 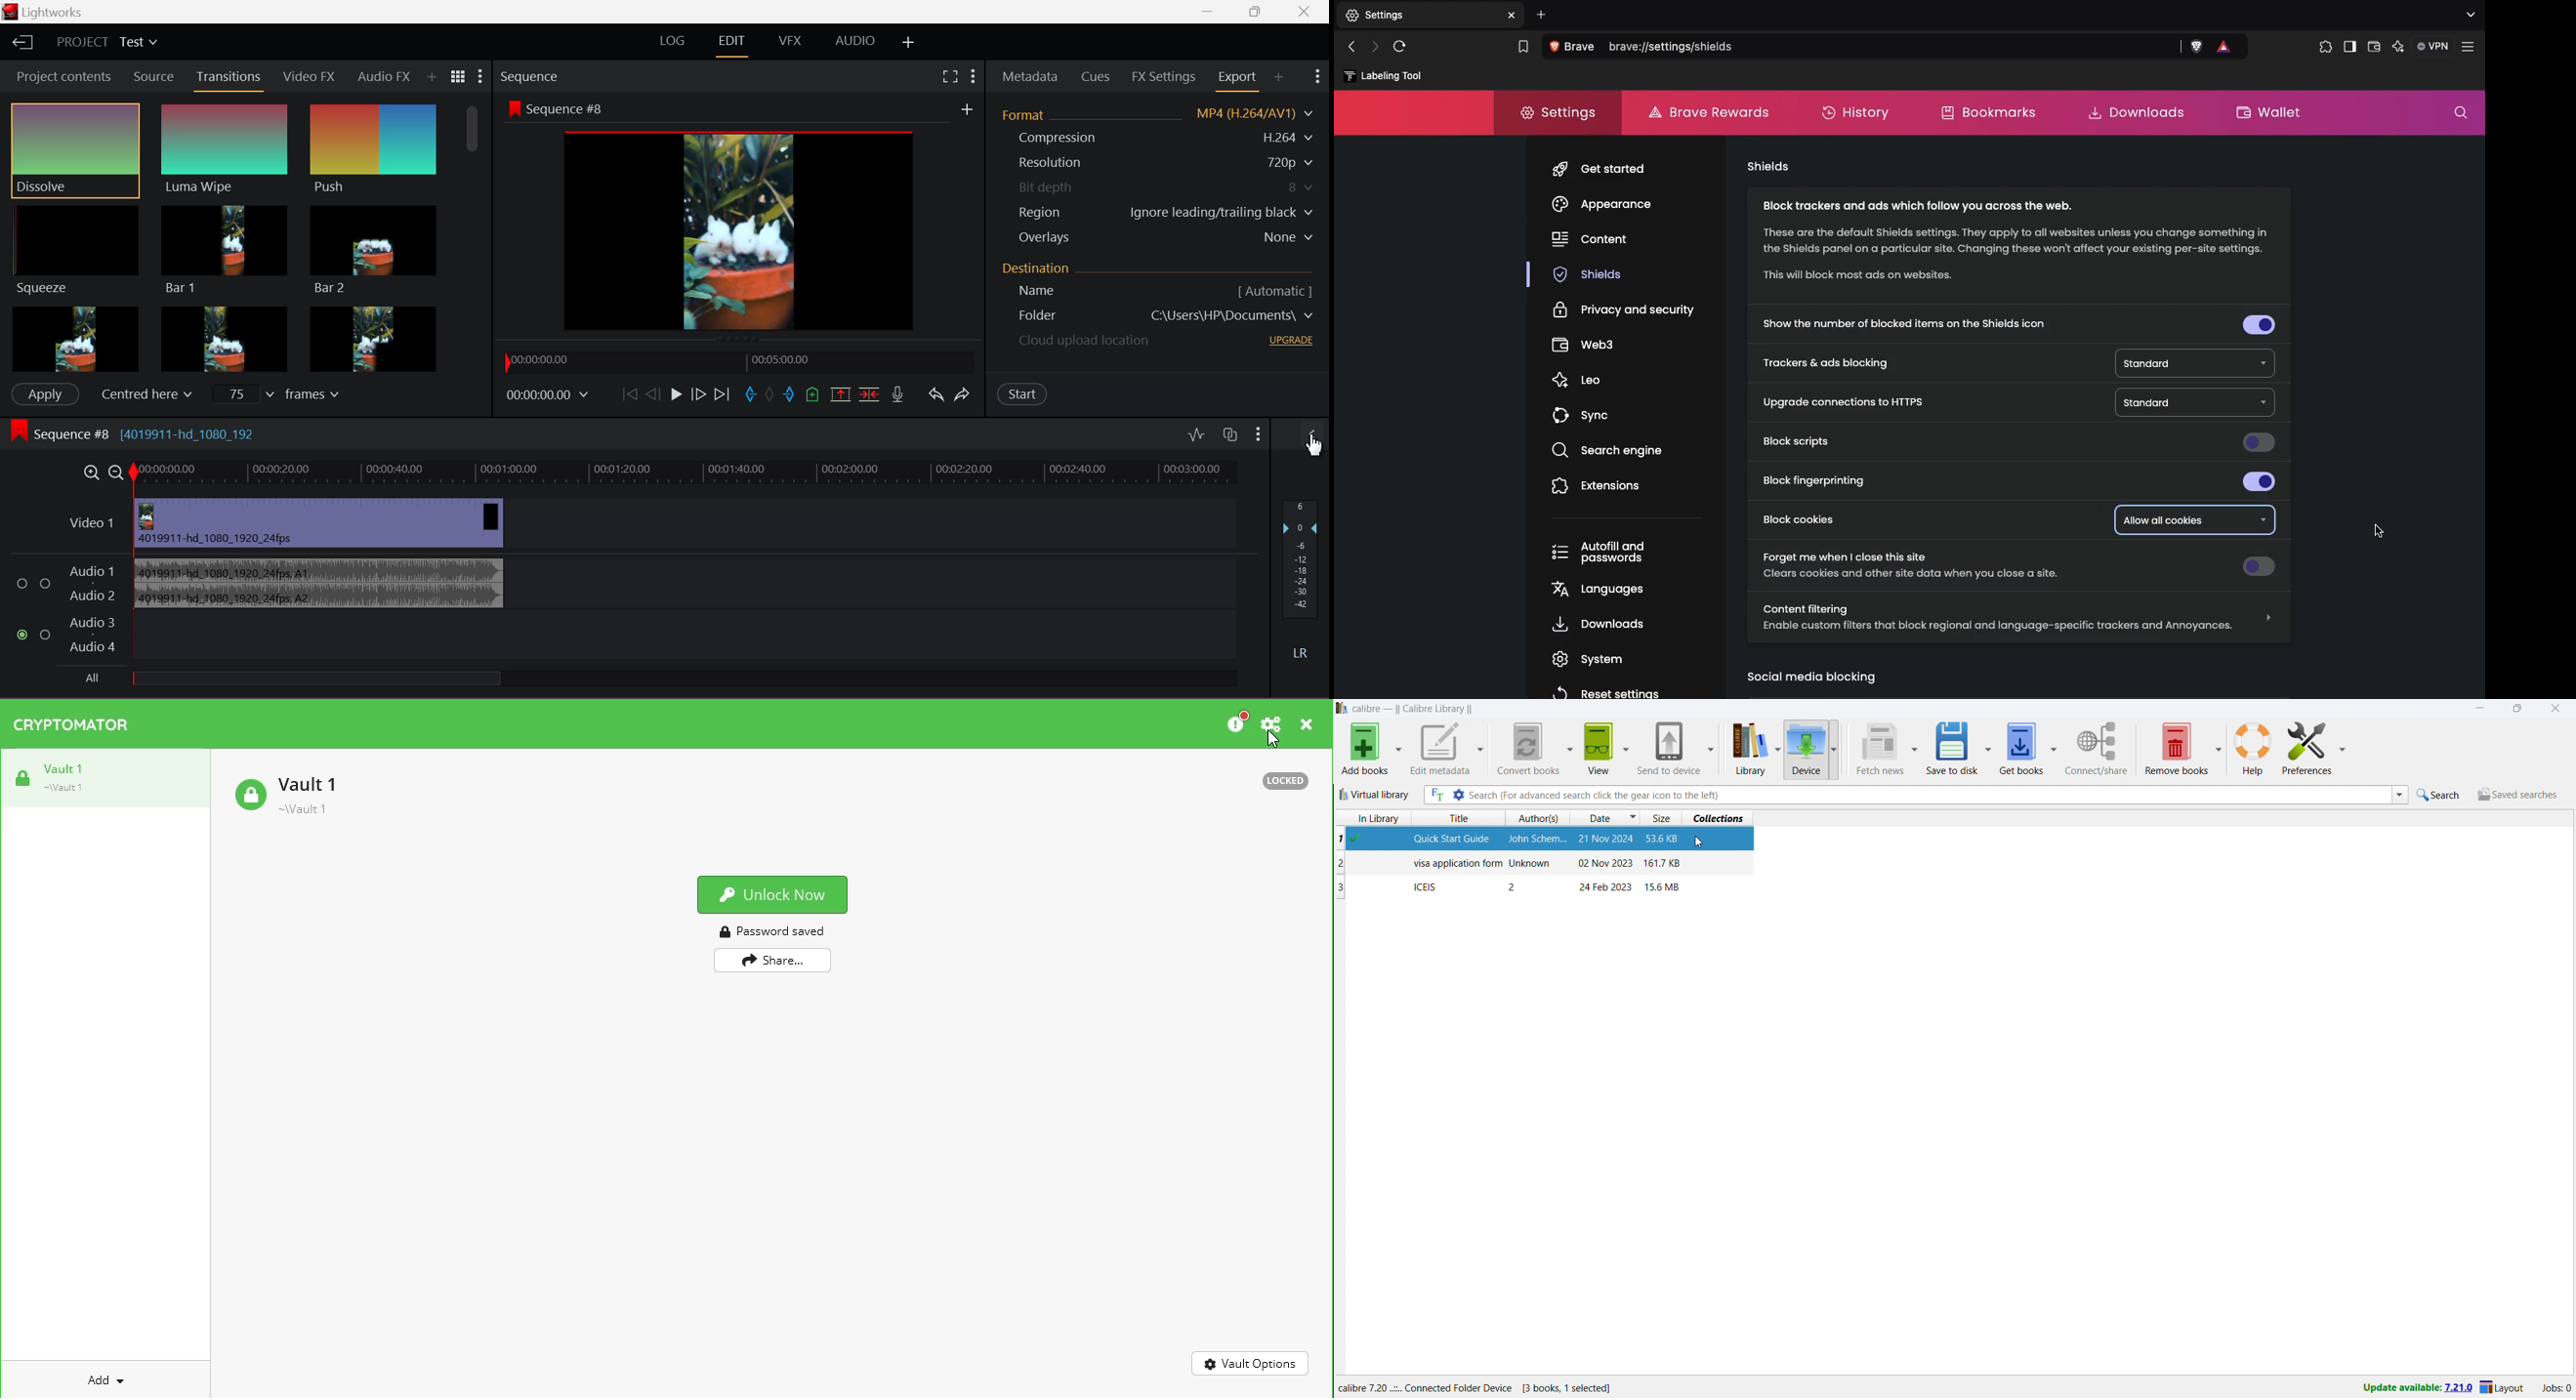 What do you see at coordinates (1663, 817) in the screenshot?
I see `sort by size` at bounding box center [1663, 817].